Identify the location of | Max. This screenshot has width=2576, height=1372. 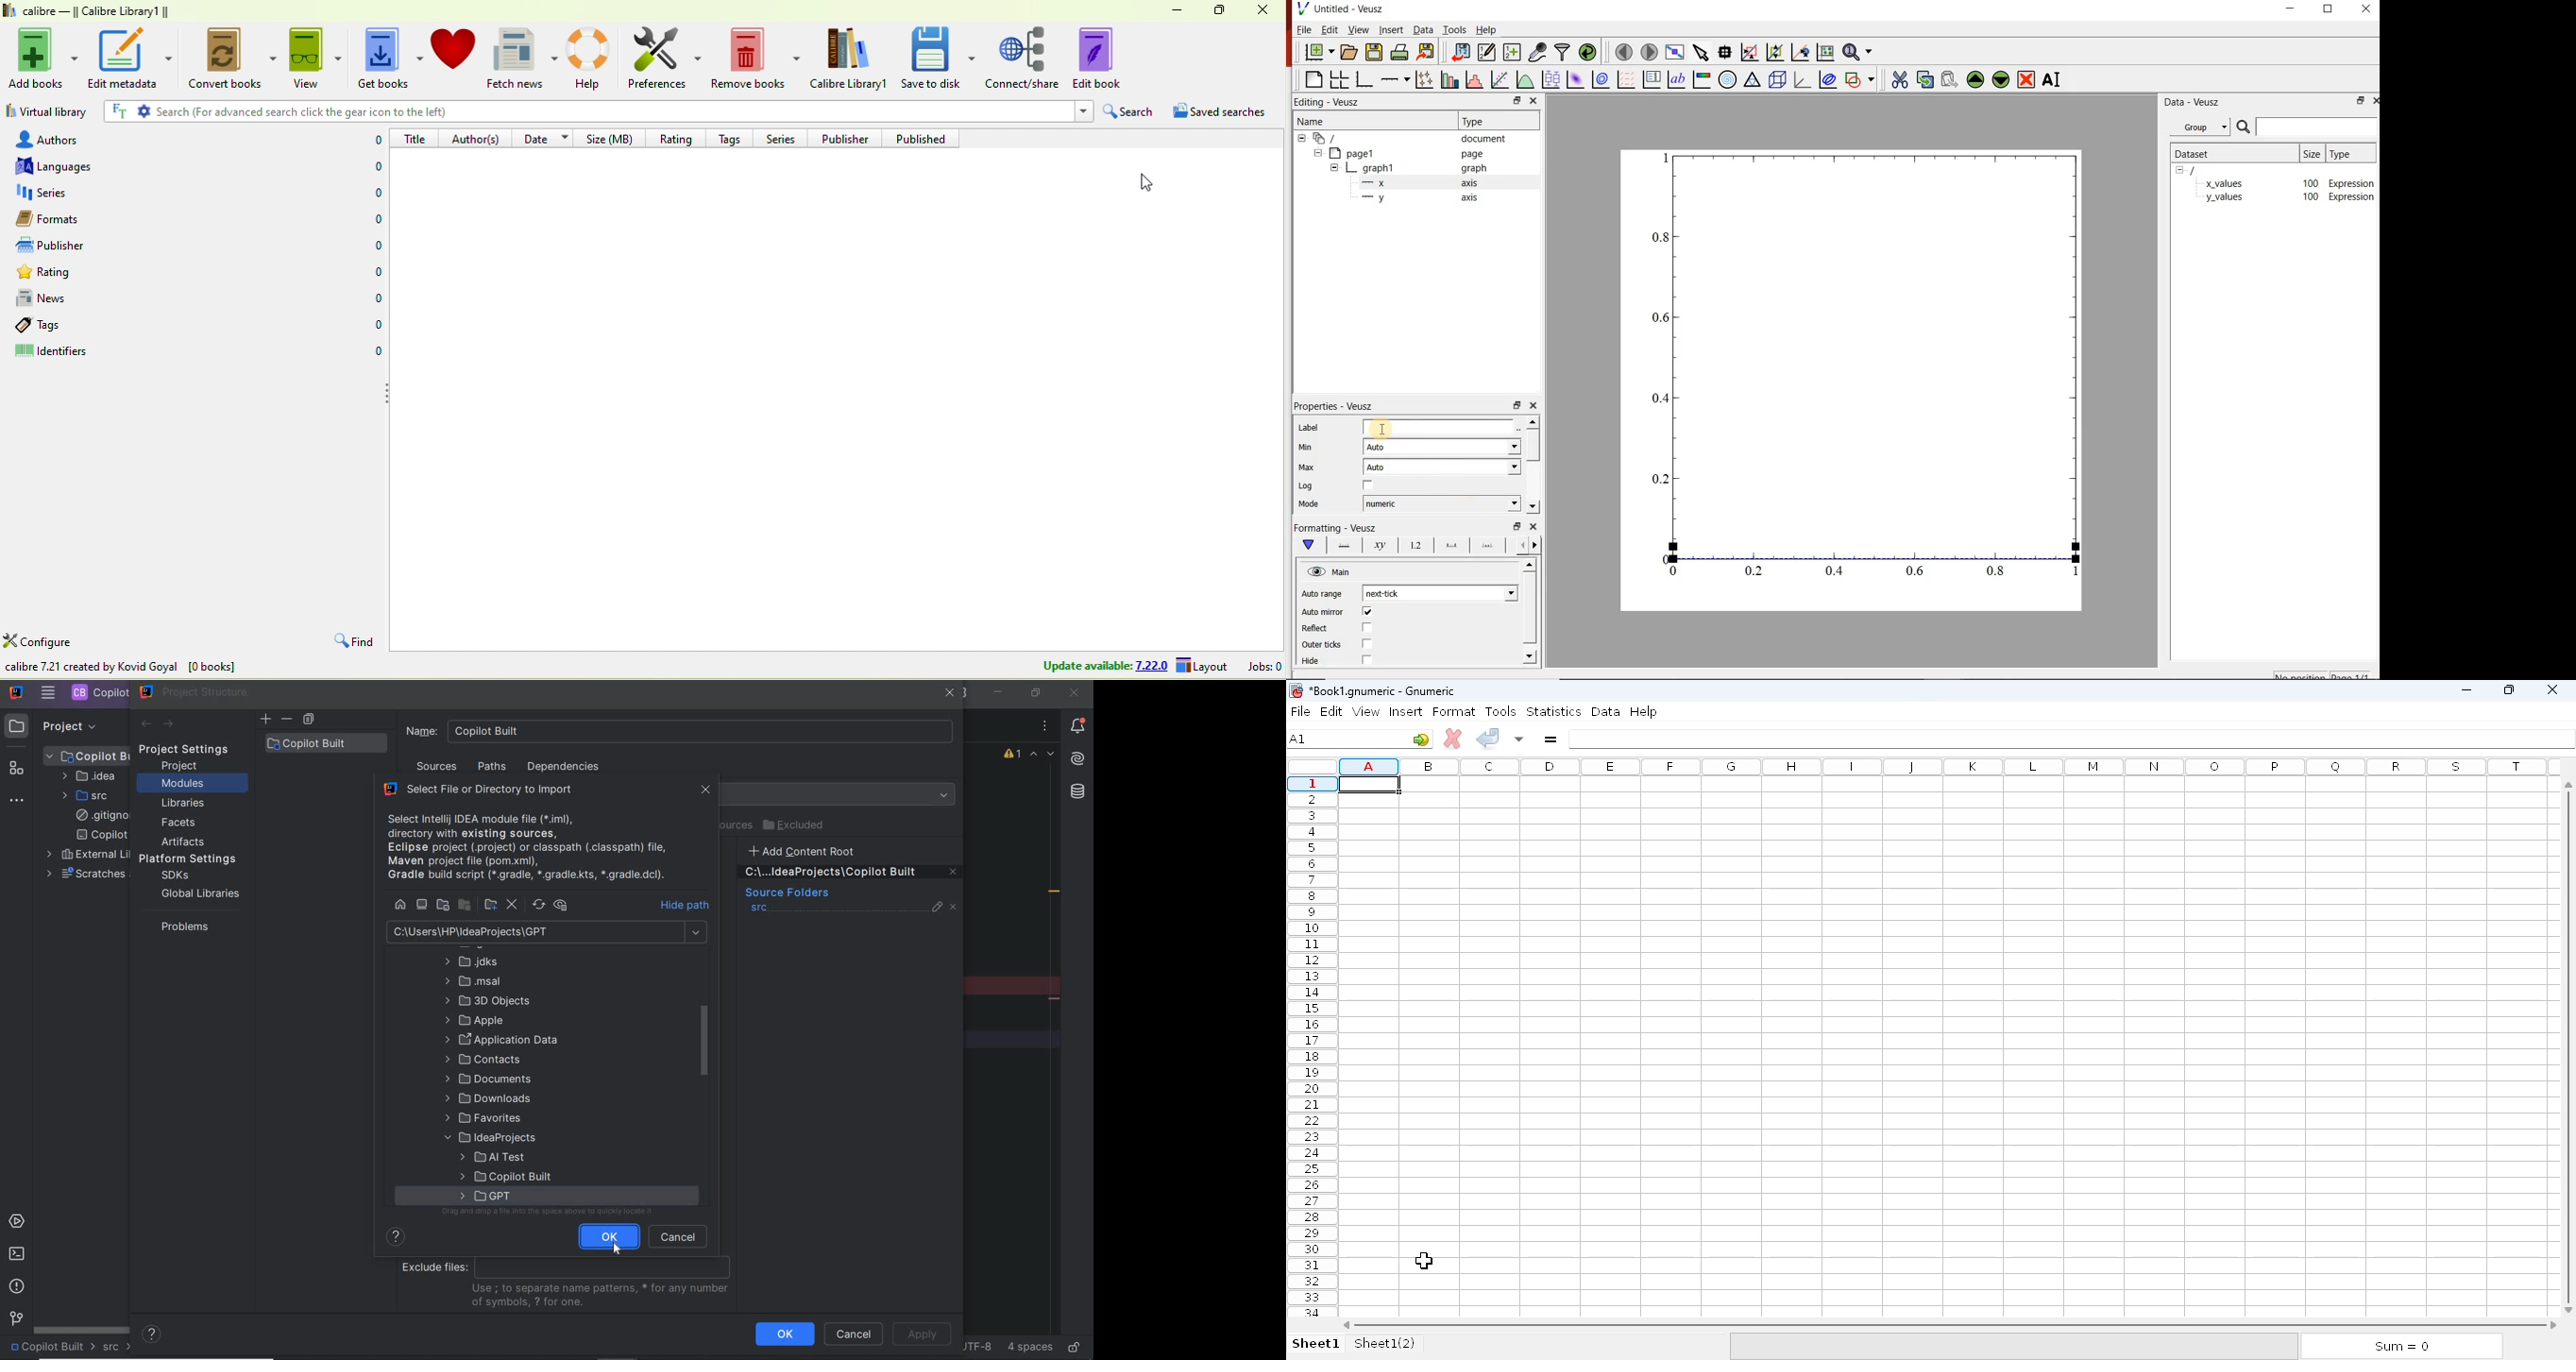
(1307, 469).